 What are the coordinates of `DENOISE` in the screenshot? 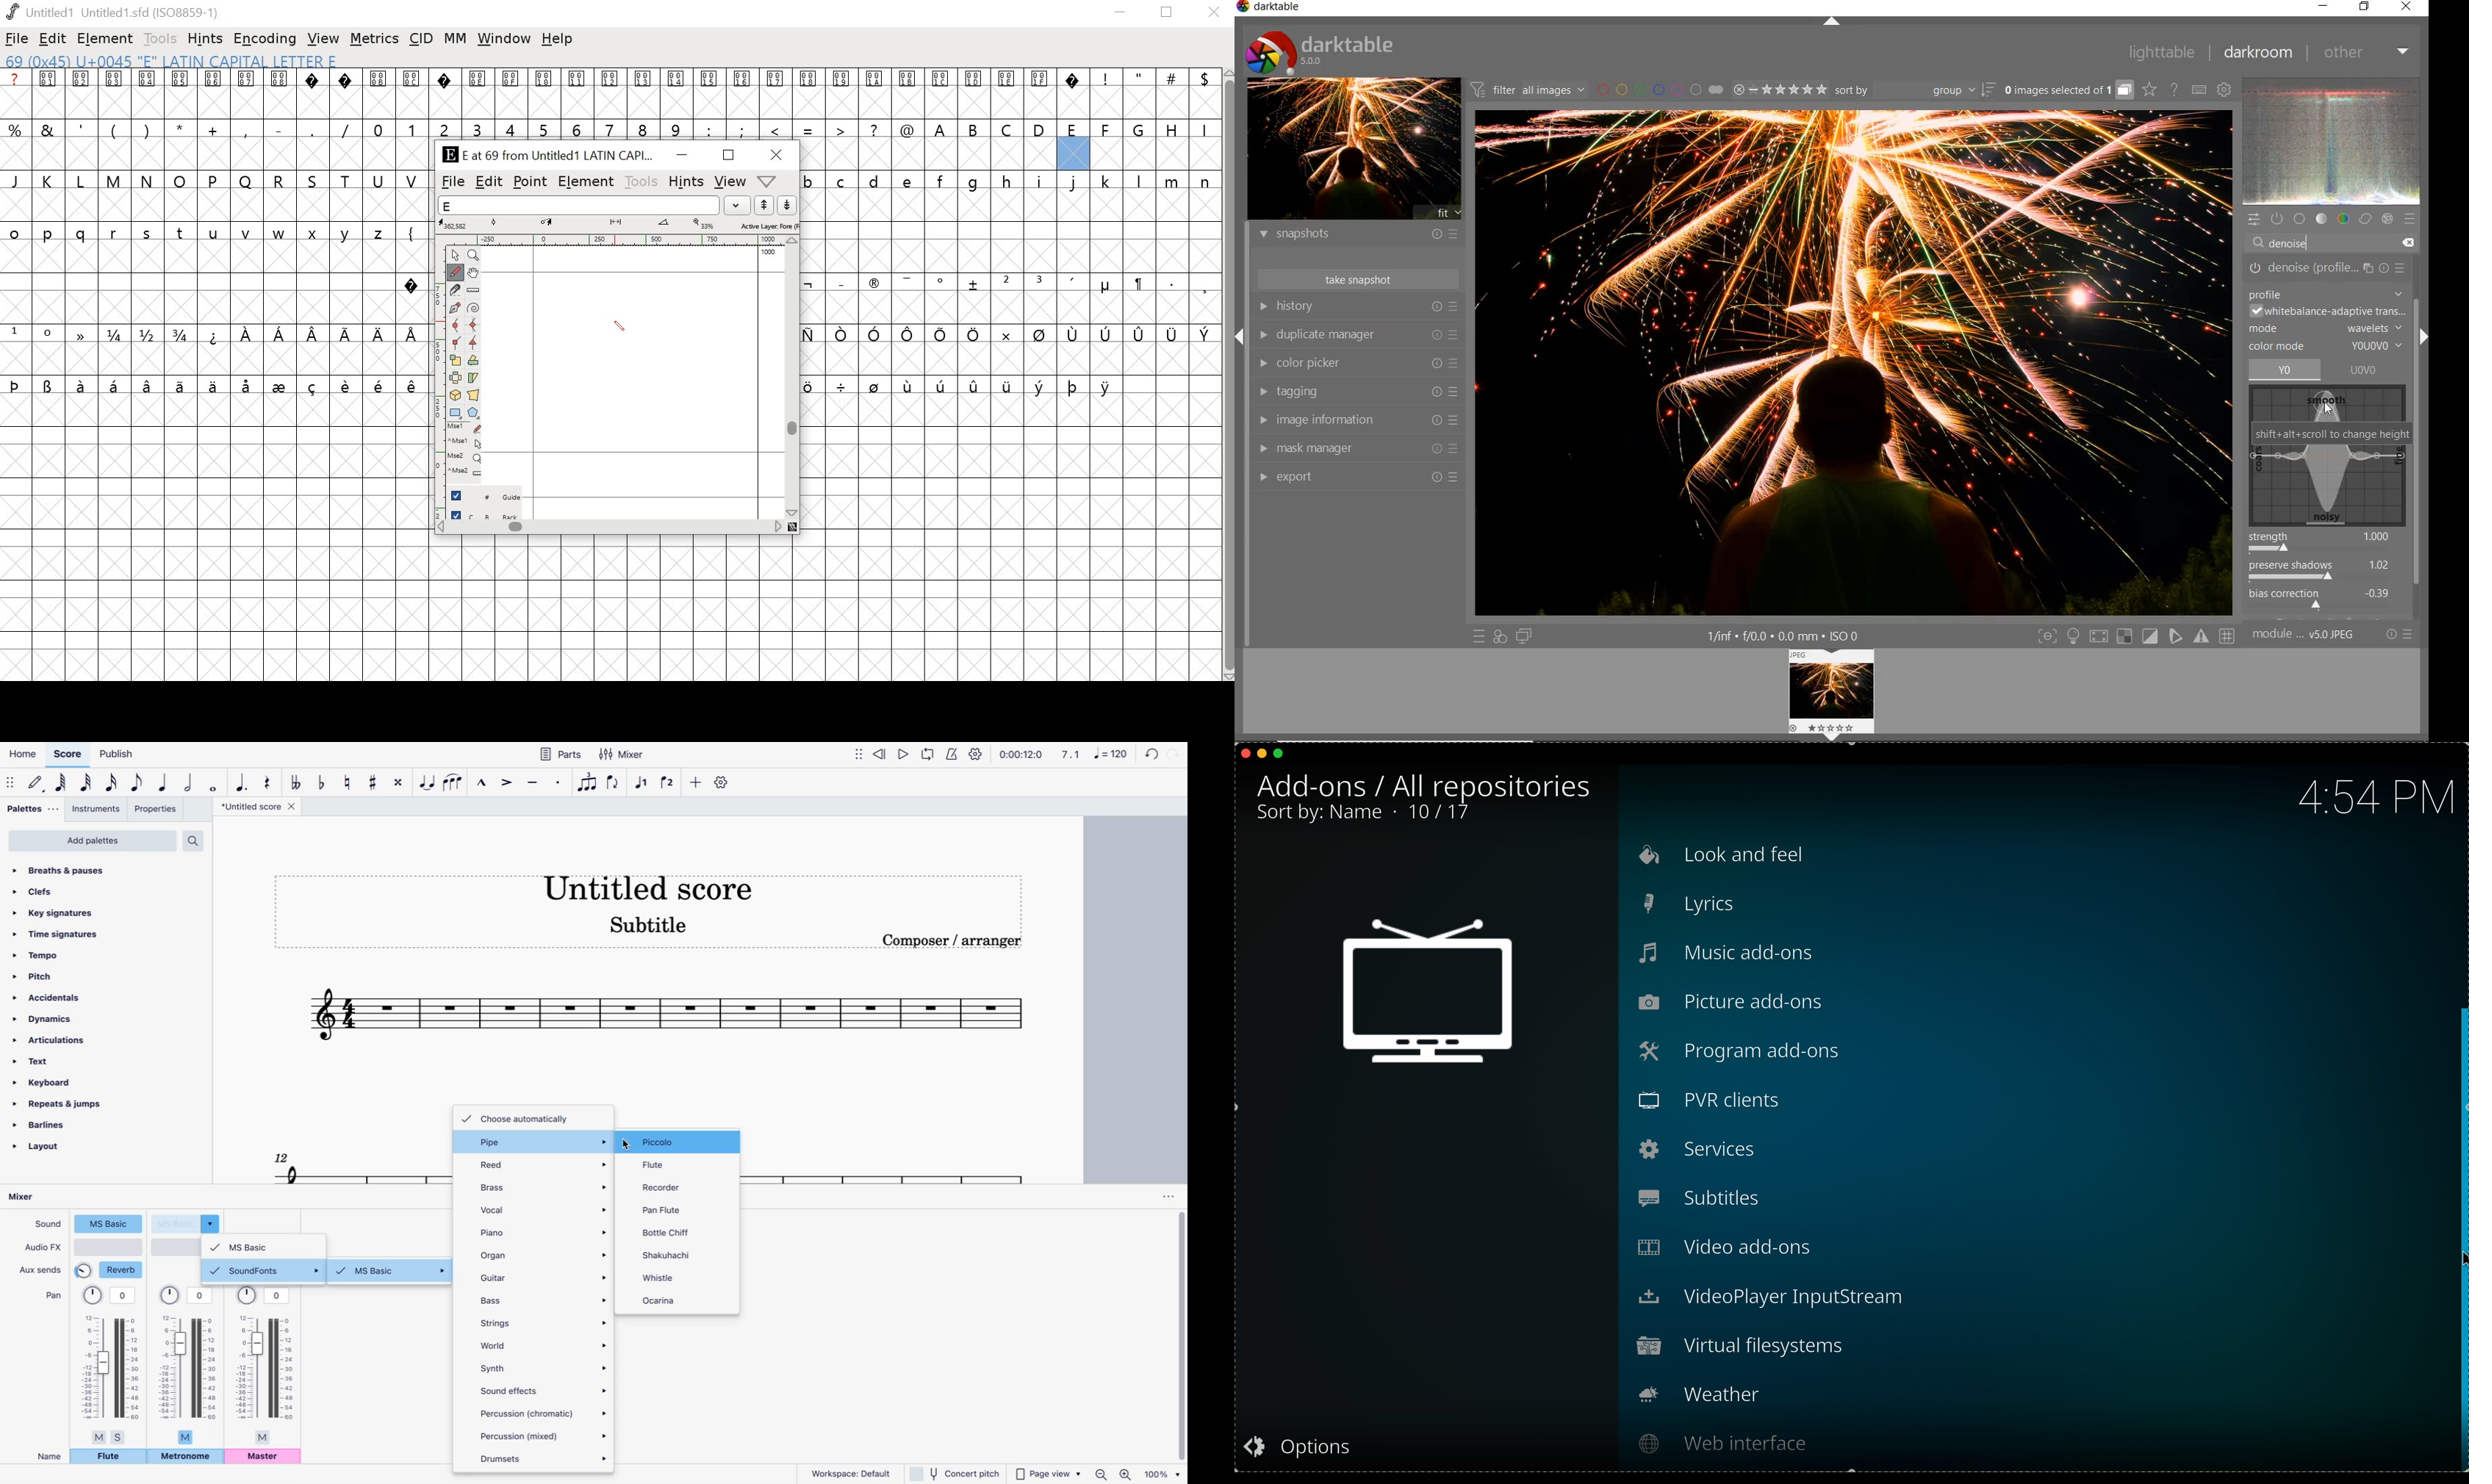 It's located at (2328, 268).